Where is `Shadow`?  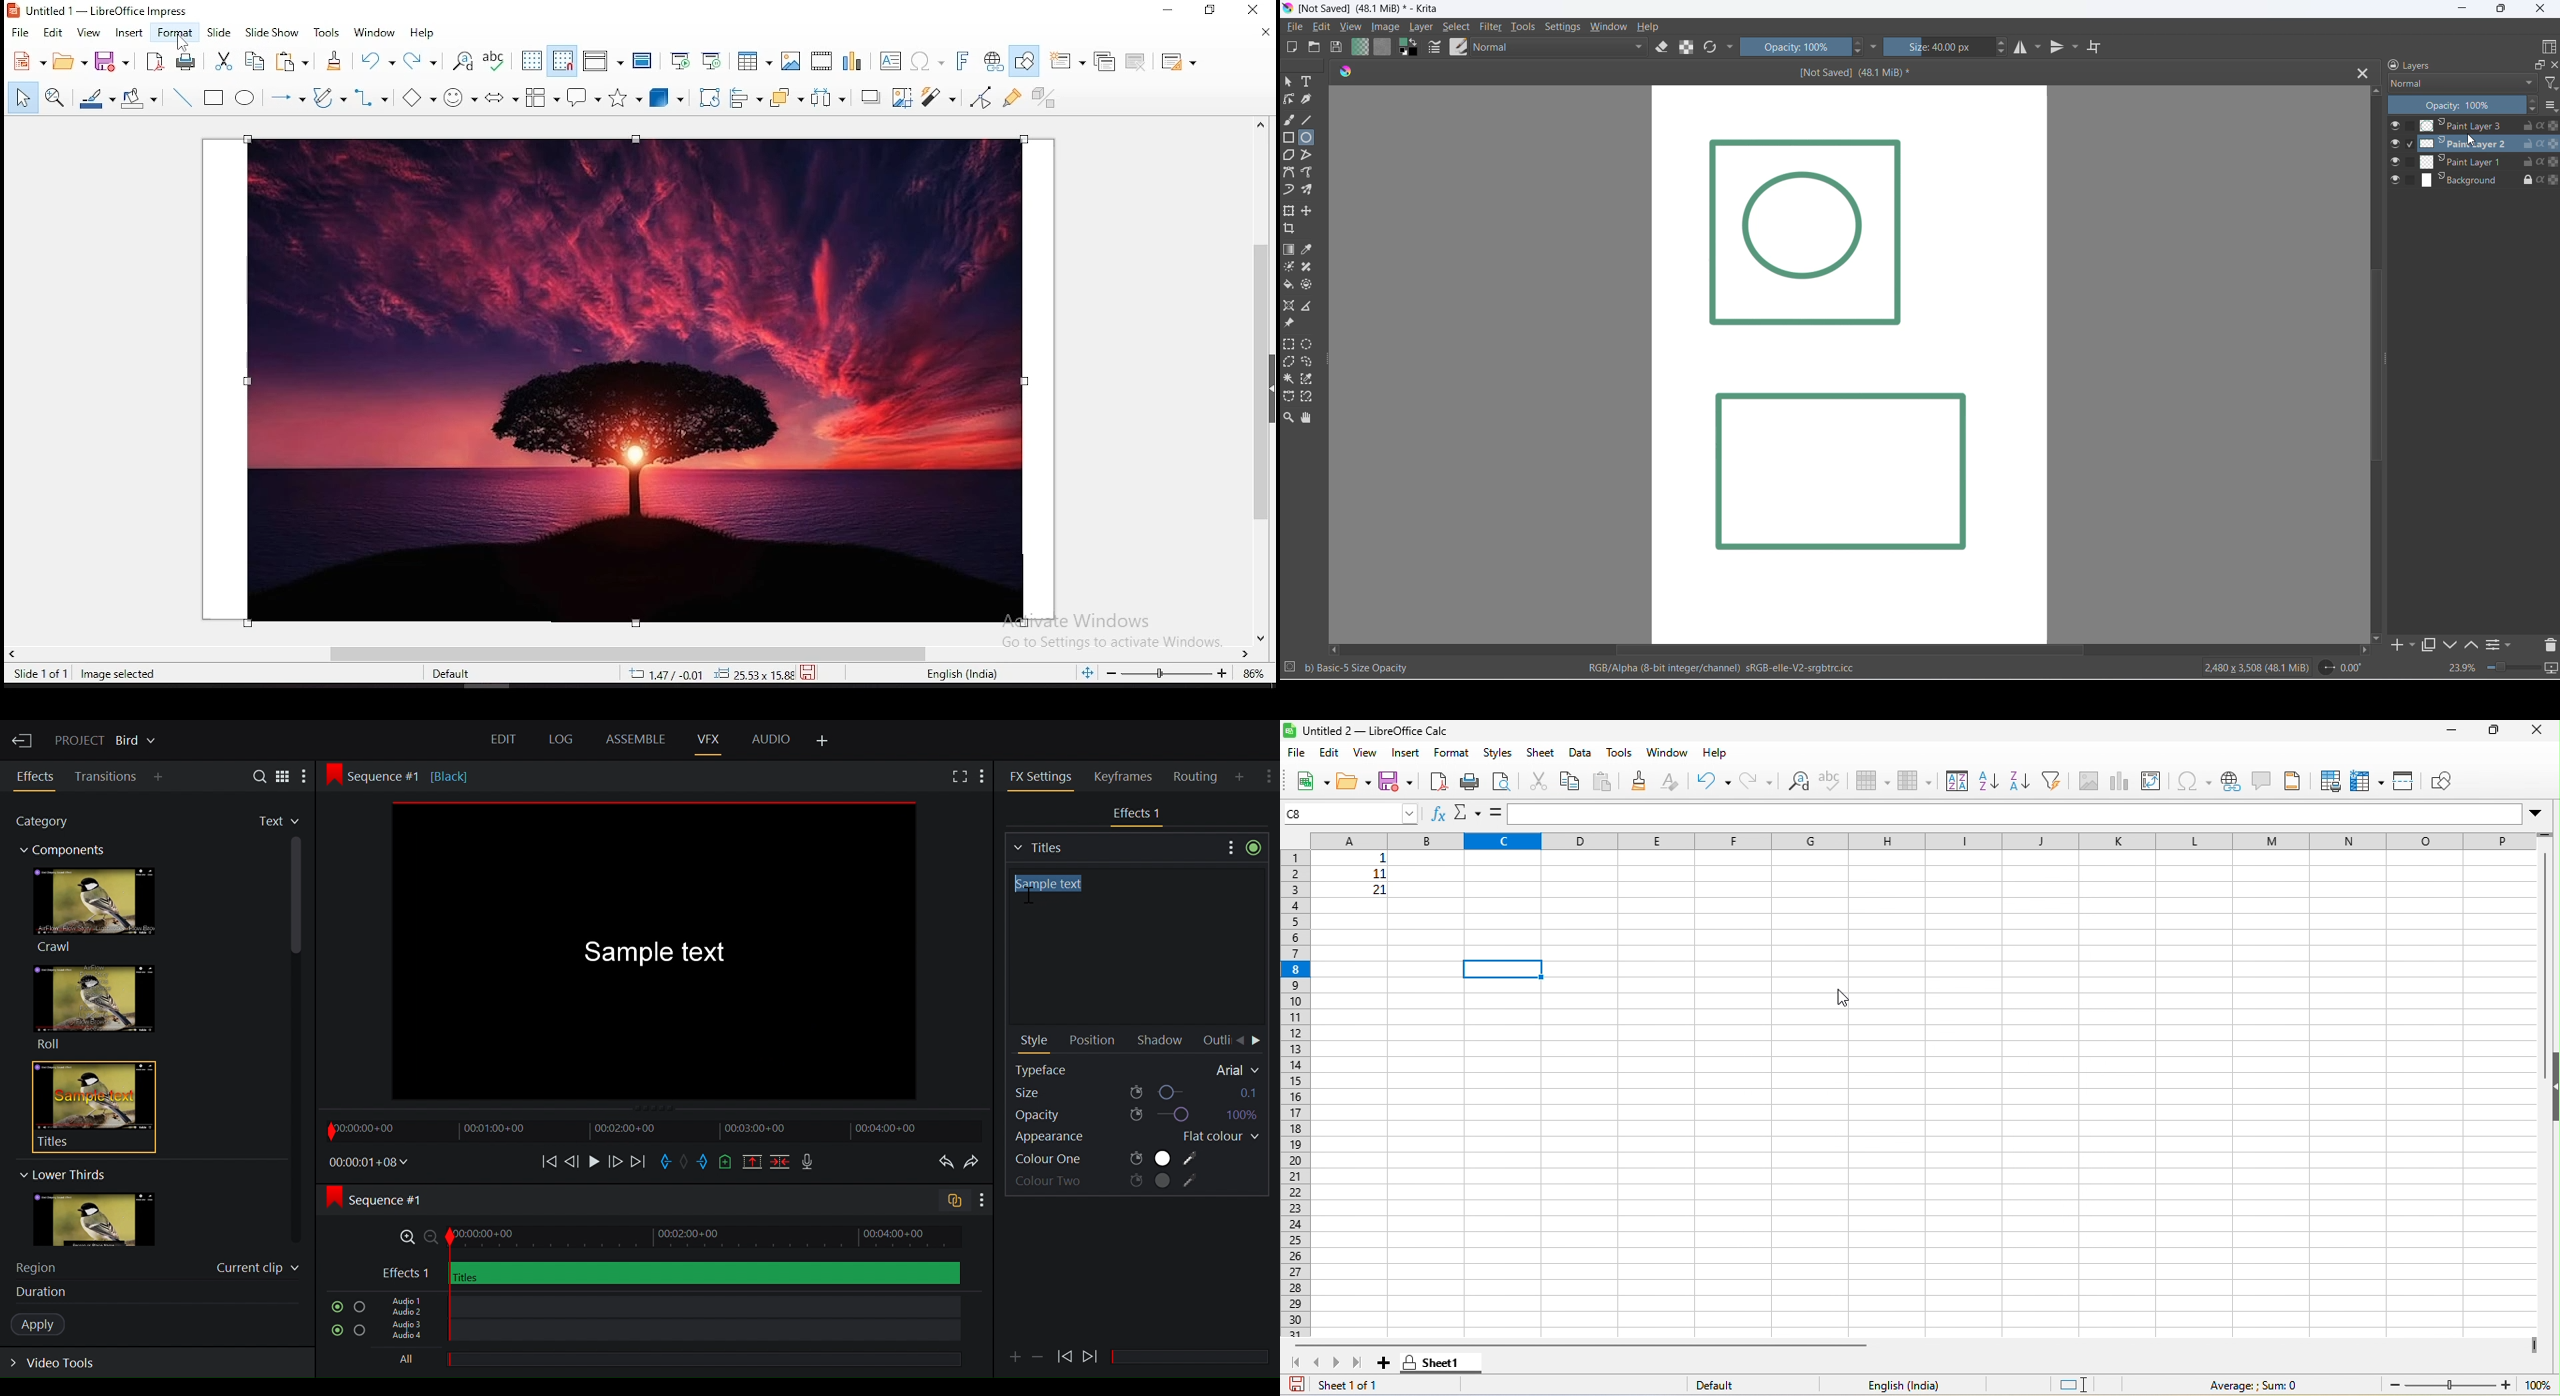
Shadow is located at coordinates (1163, 1041).